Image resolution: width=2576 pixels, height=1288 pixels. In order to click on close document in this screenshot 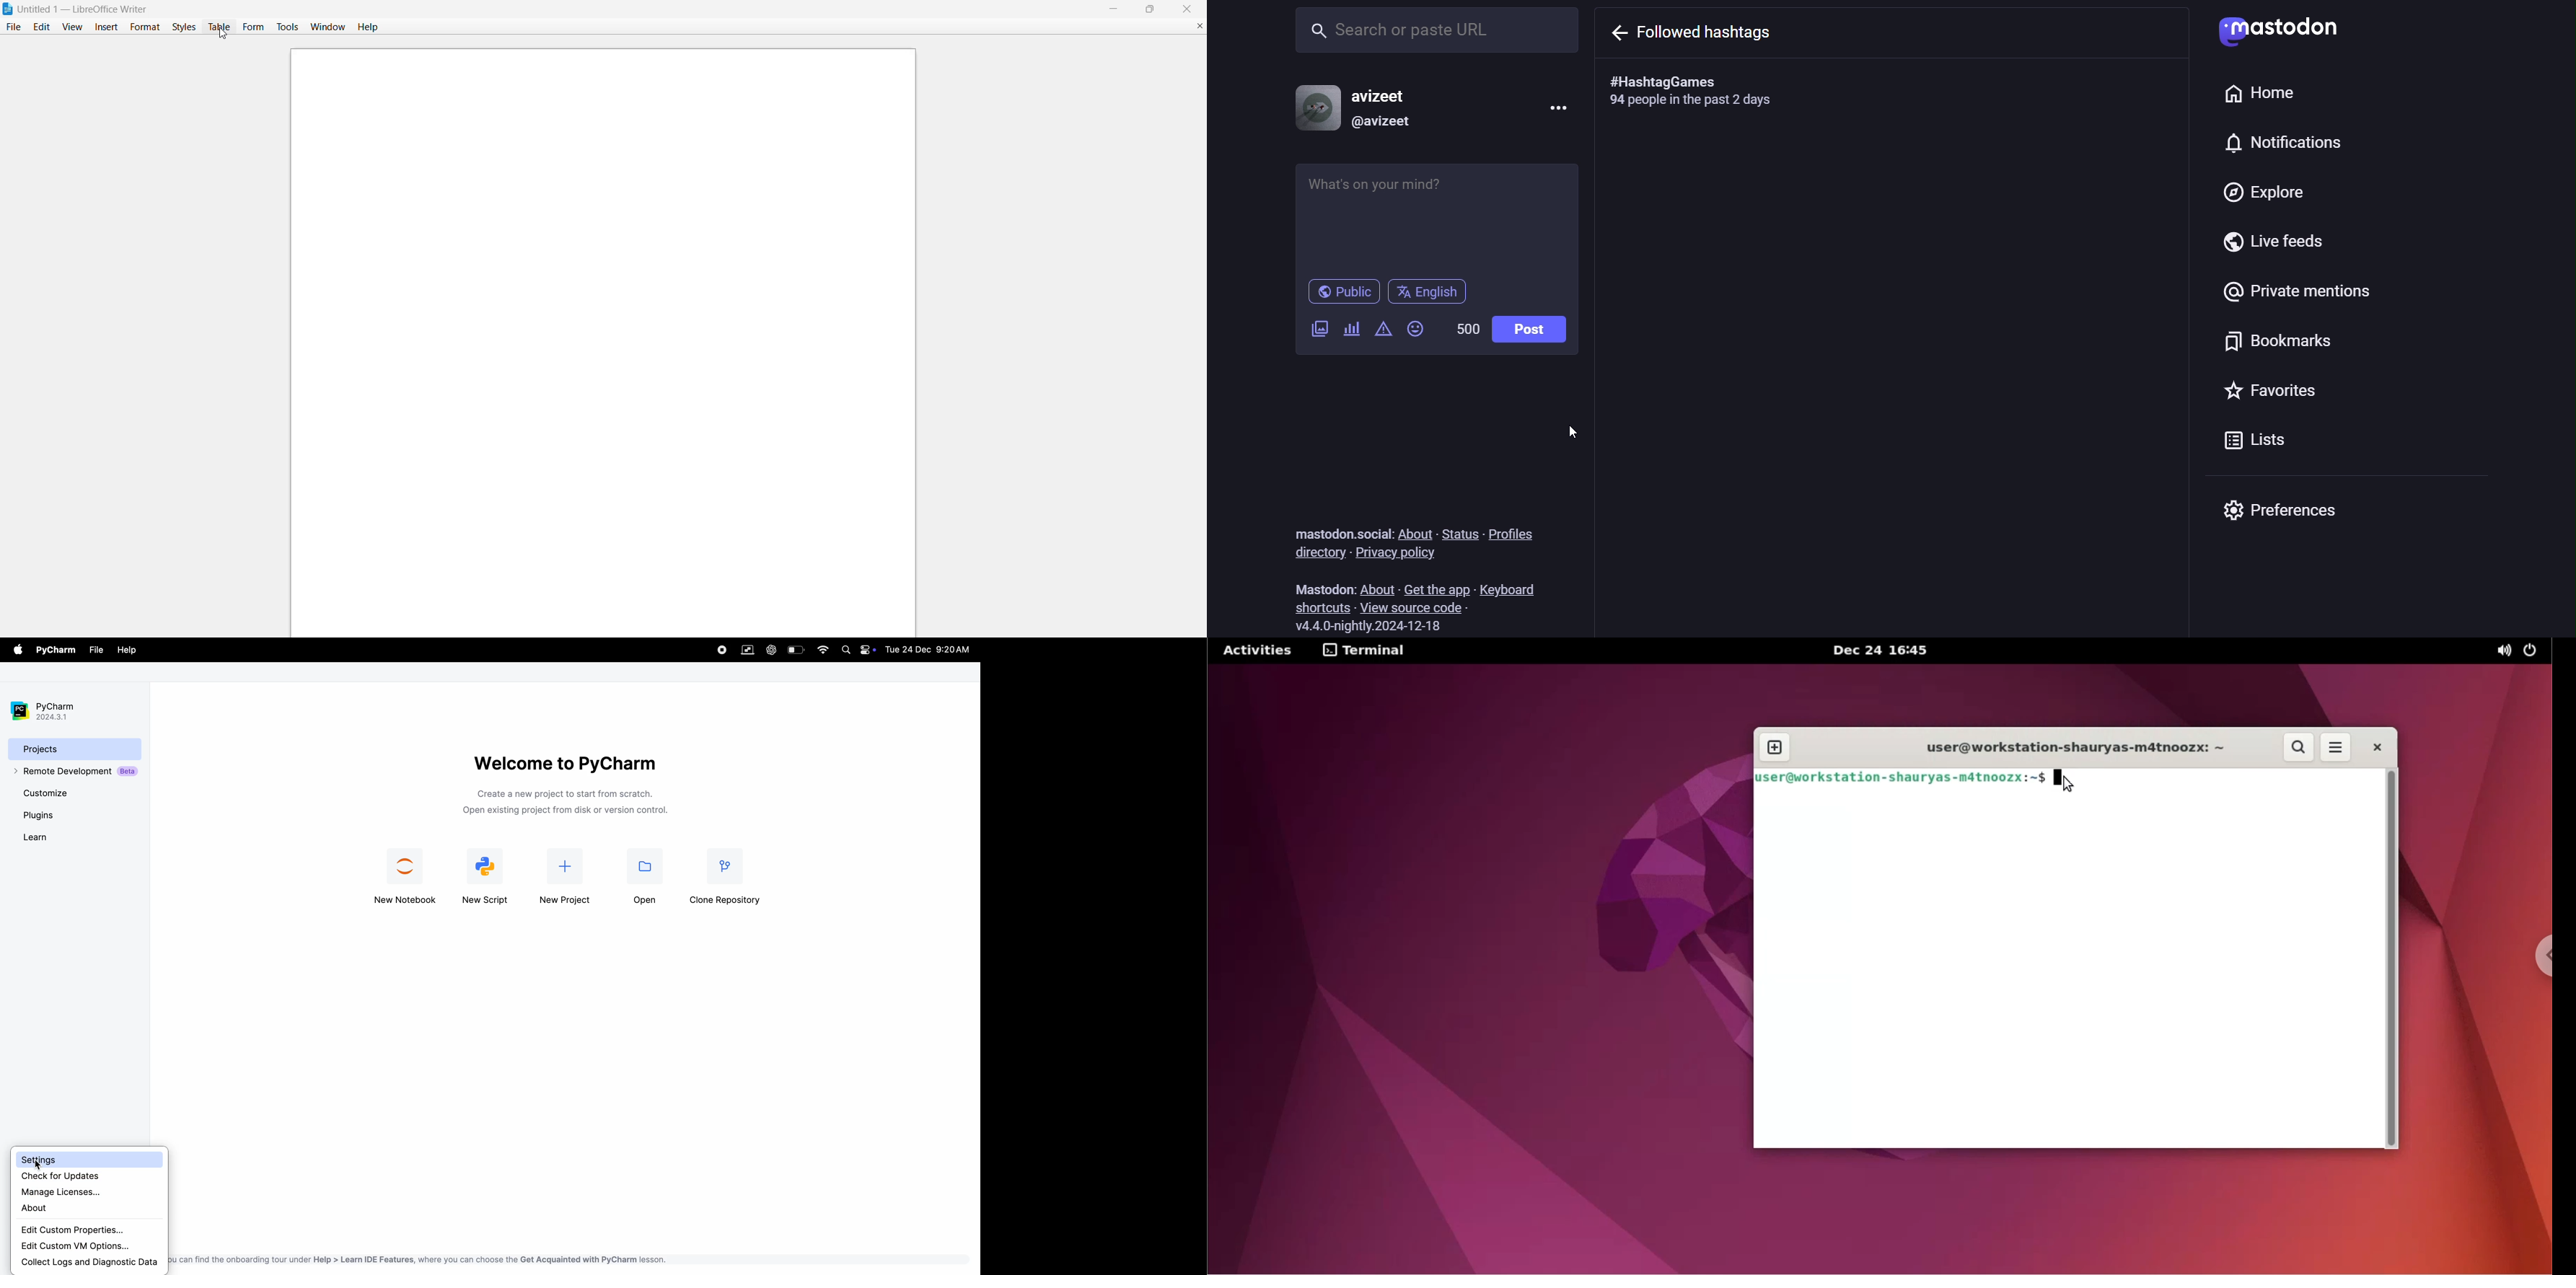, I will do `click(1195, 25)`.